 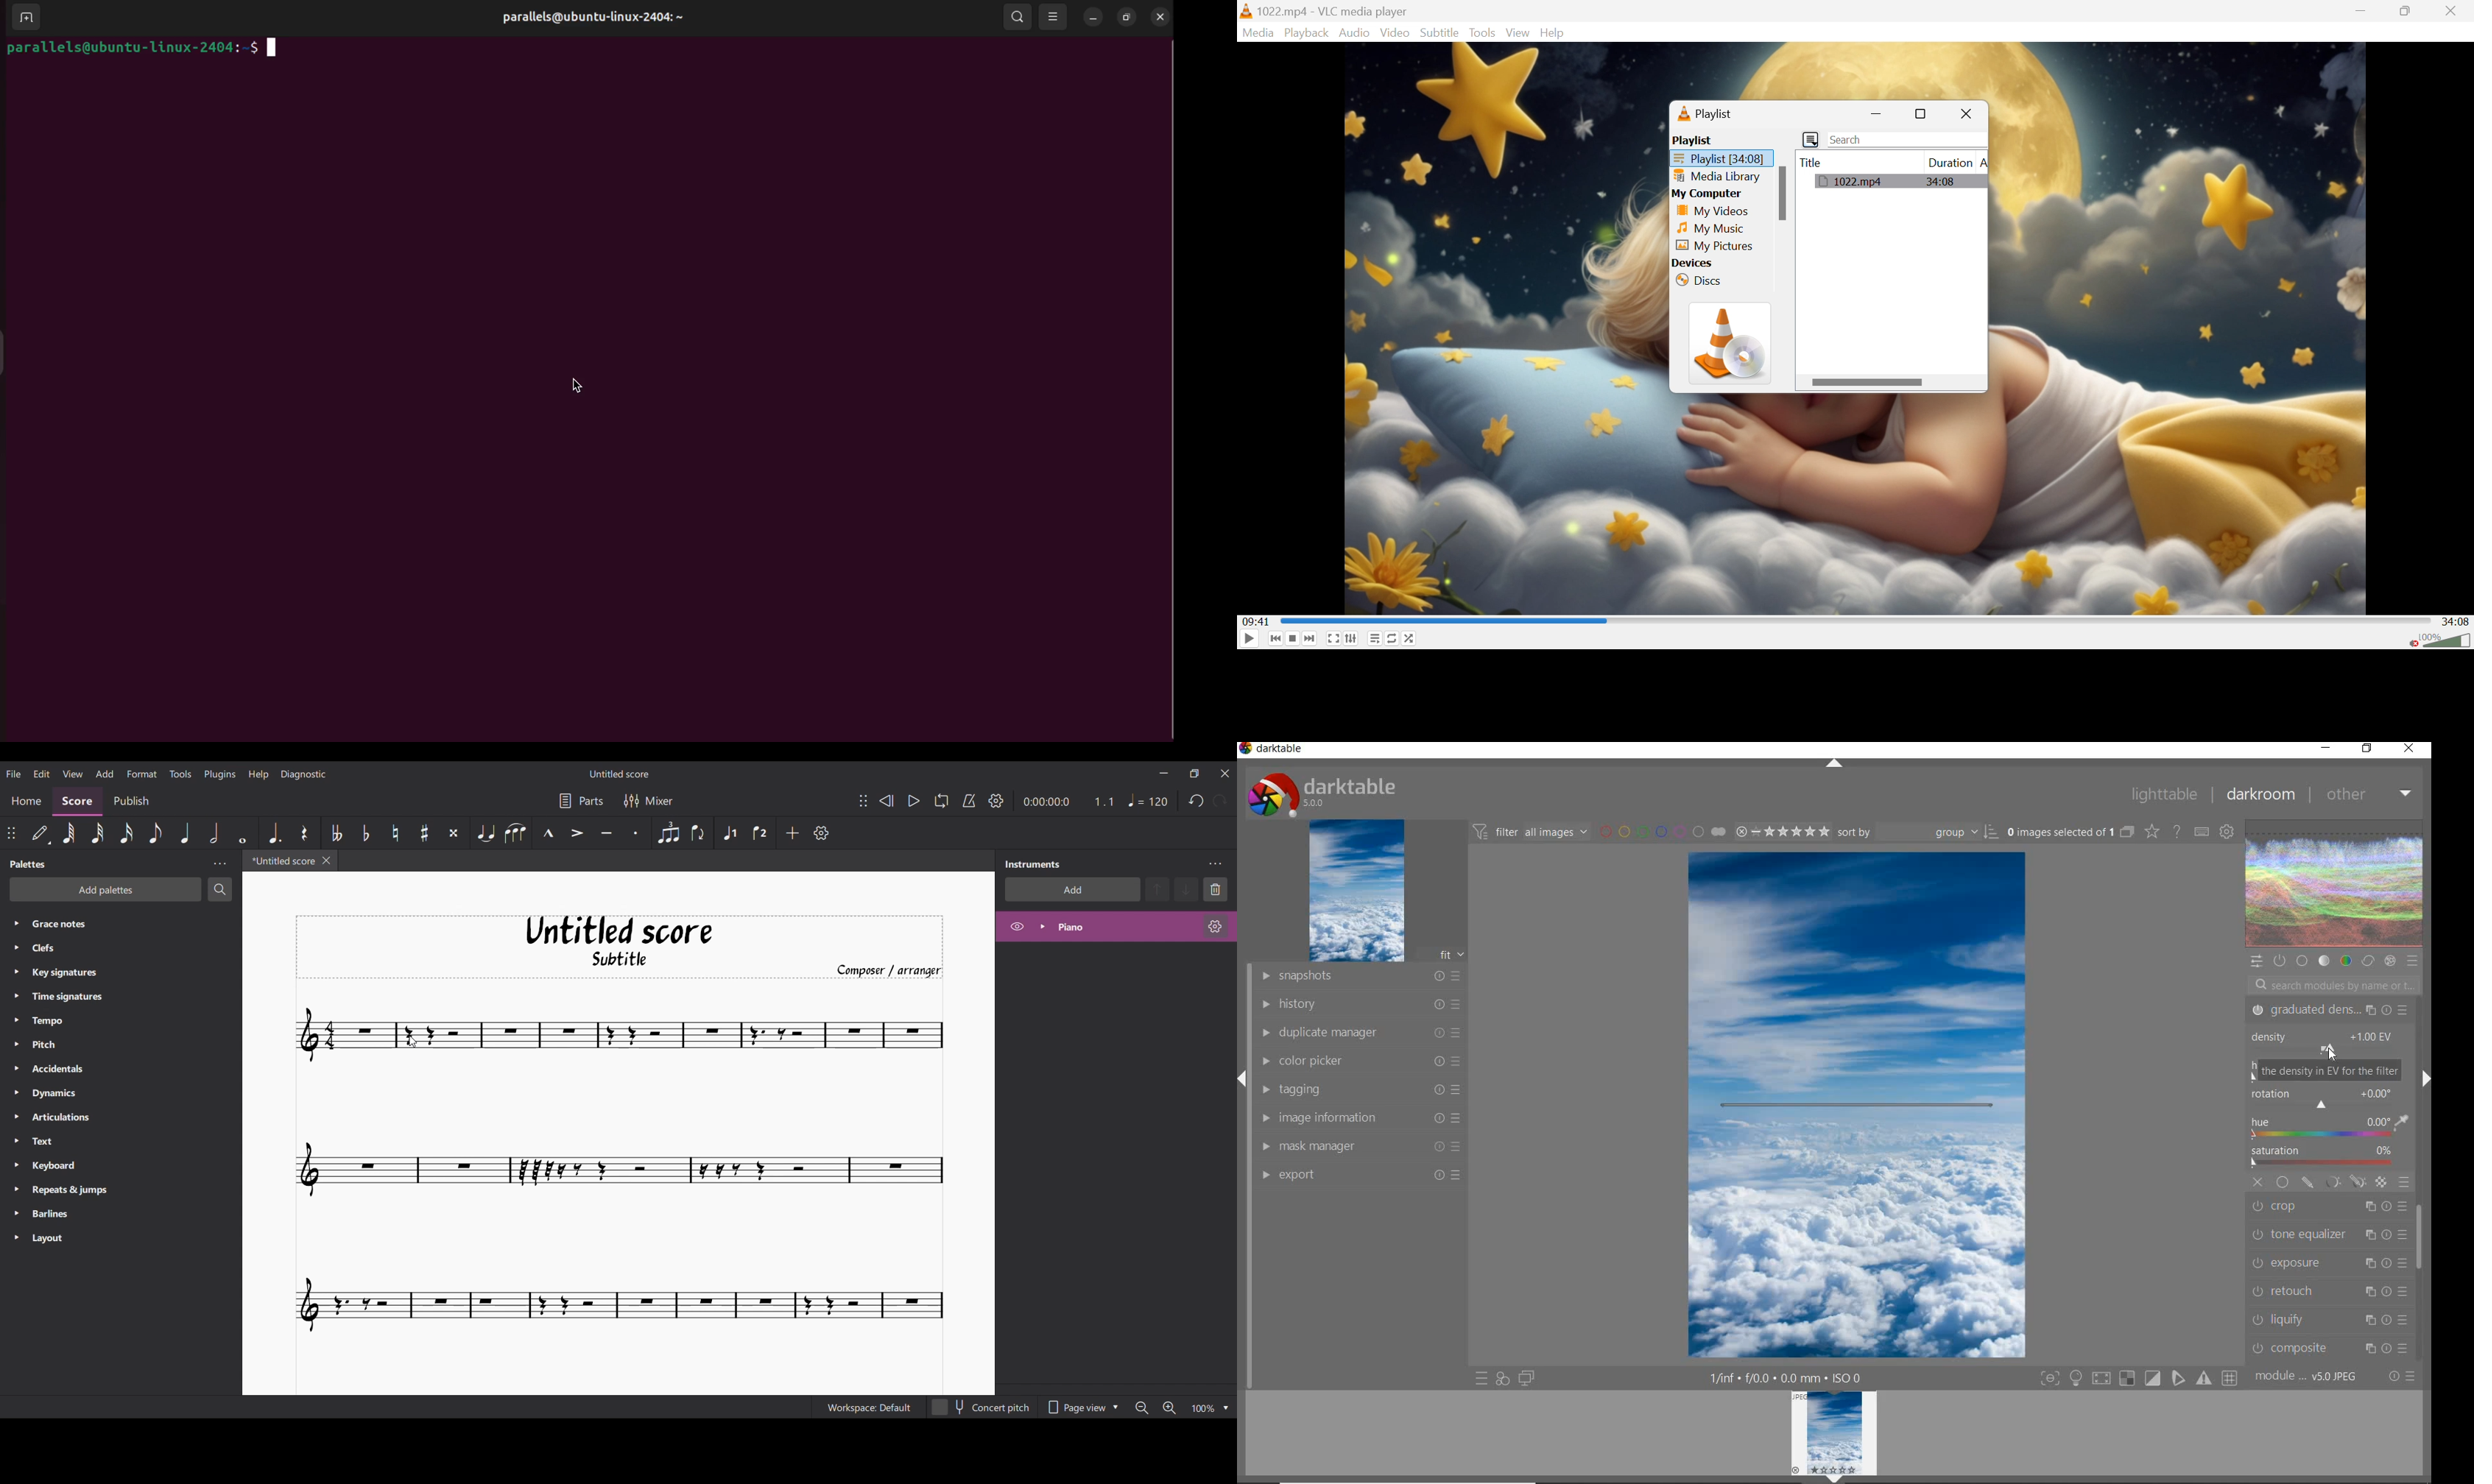 I want to click on Redo, so click(x=1221, y=801).